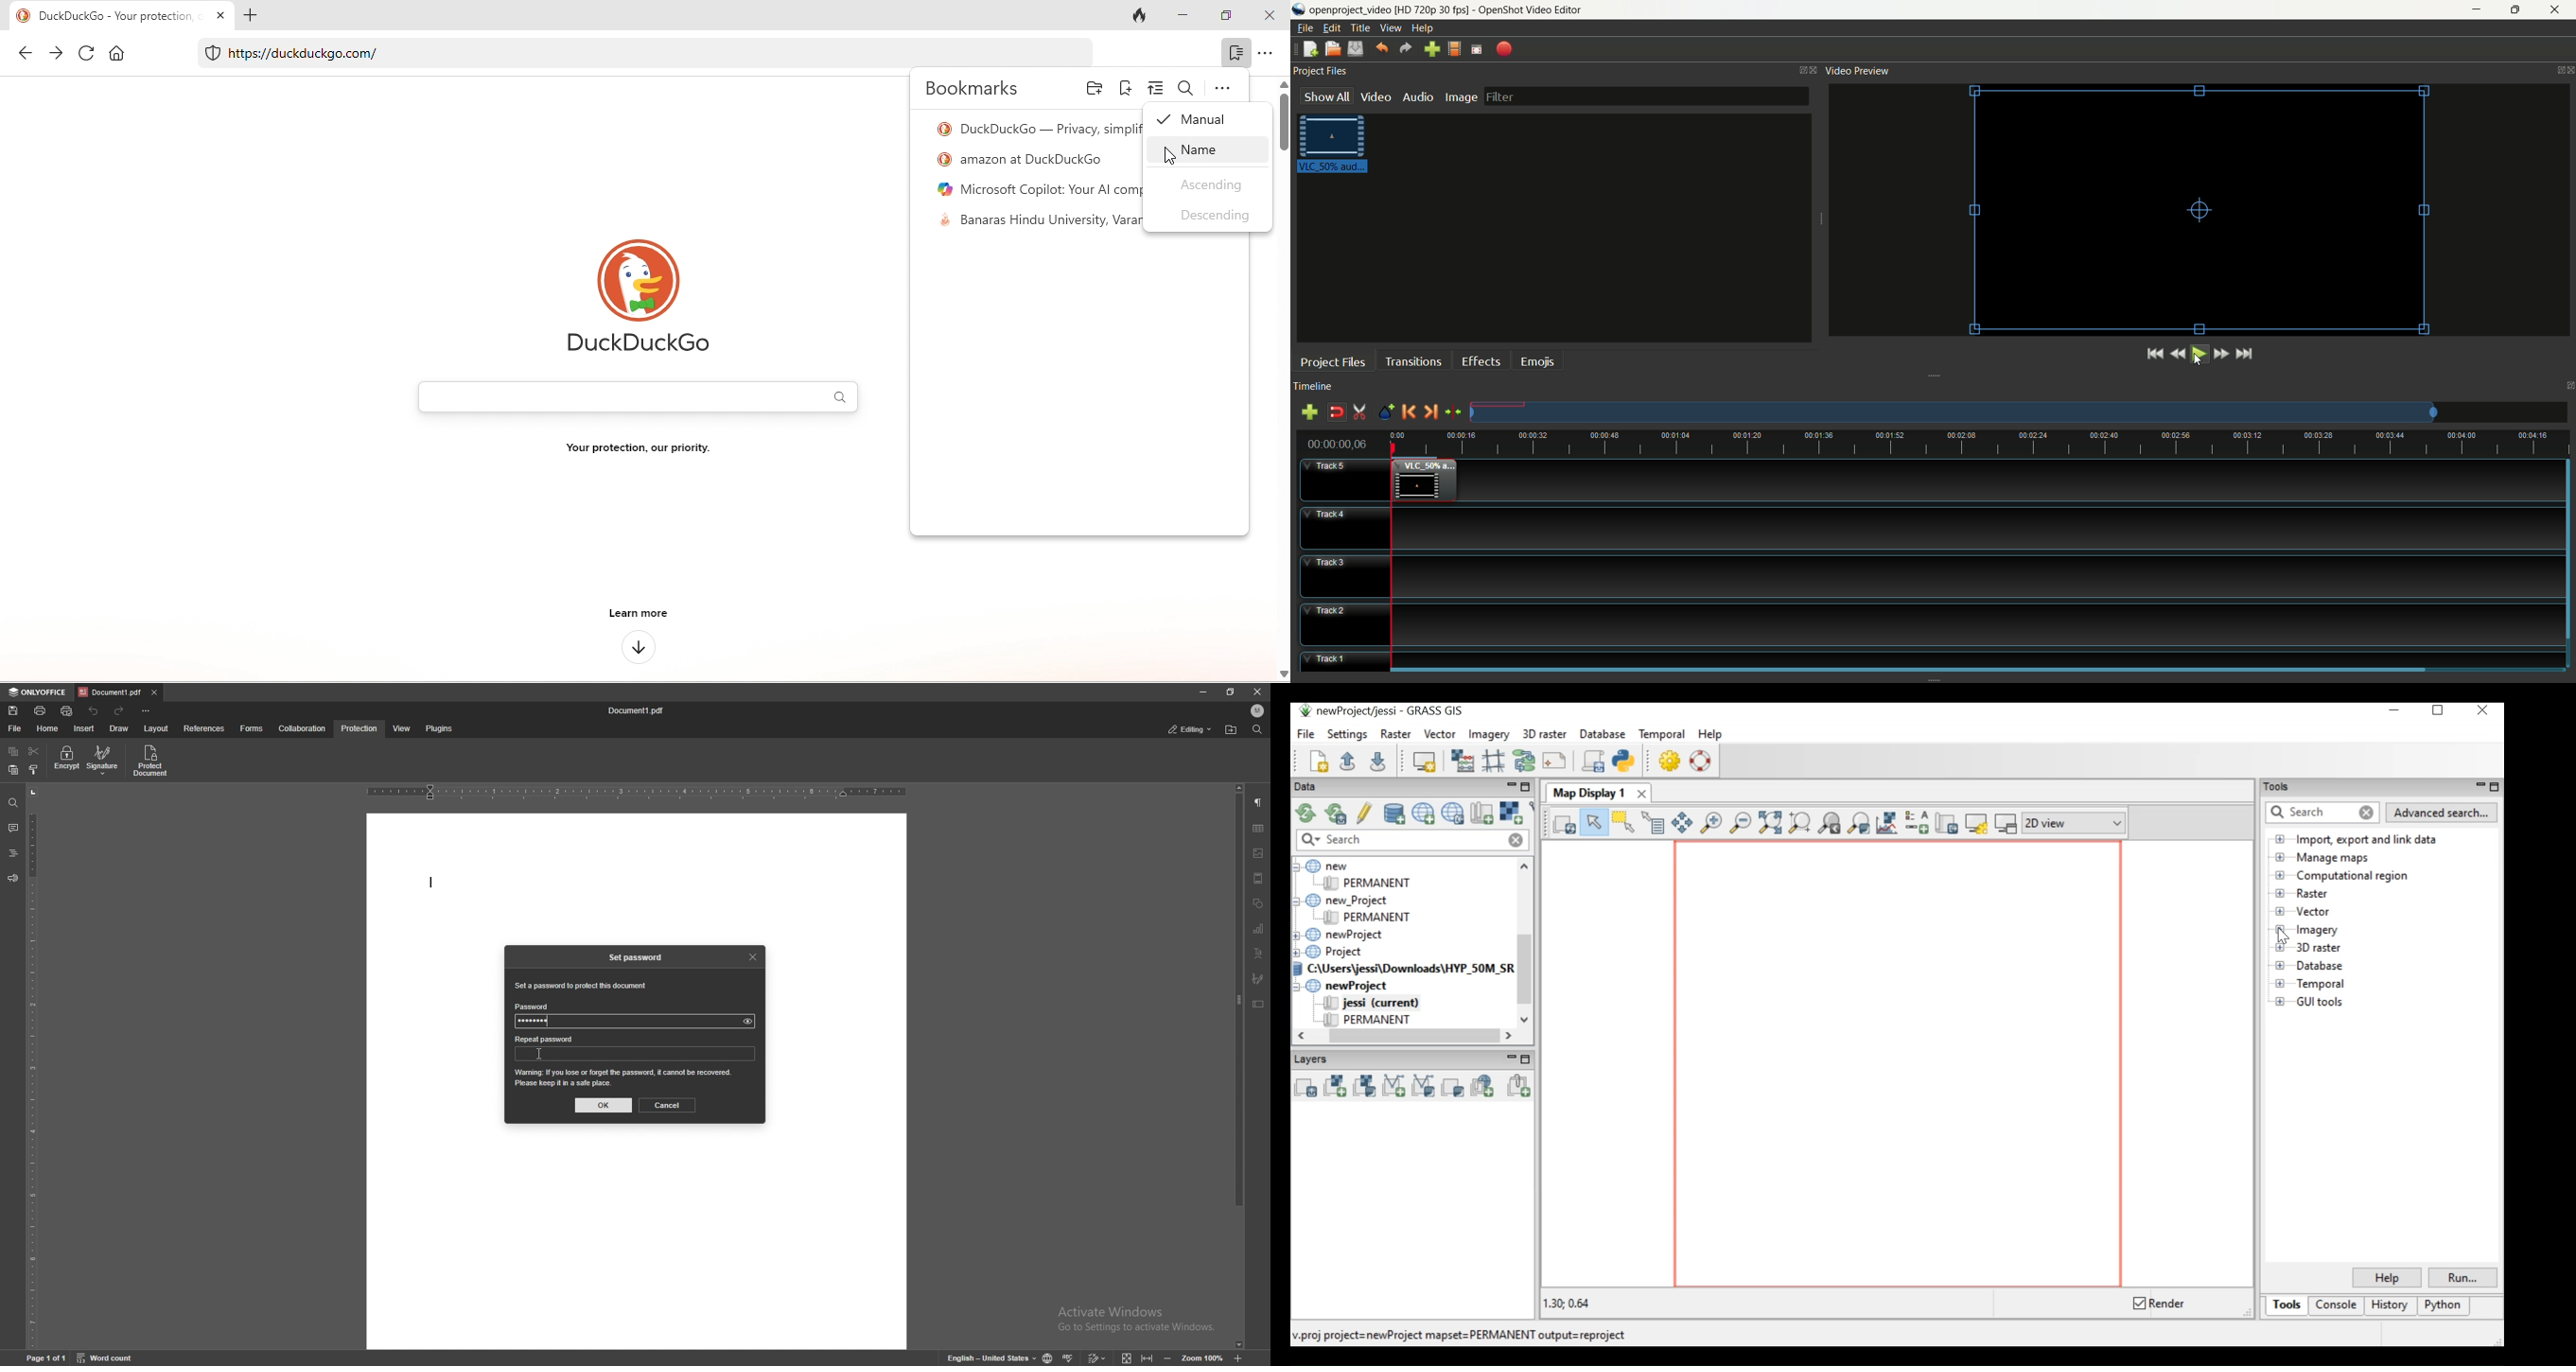  What do you see at coordinates (1025, 158) in the screenshot?
I see `amazon at duck duck go` at bounding box center [1025, 158].